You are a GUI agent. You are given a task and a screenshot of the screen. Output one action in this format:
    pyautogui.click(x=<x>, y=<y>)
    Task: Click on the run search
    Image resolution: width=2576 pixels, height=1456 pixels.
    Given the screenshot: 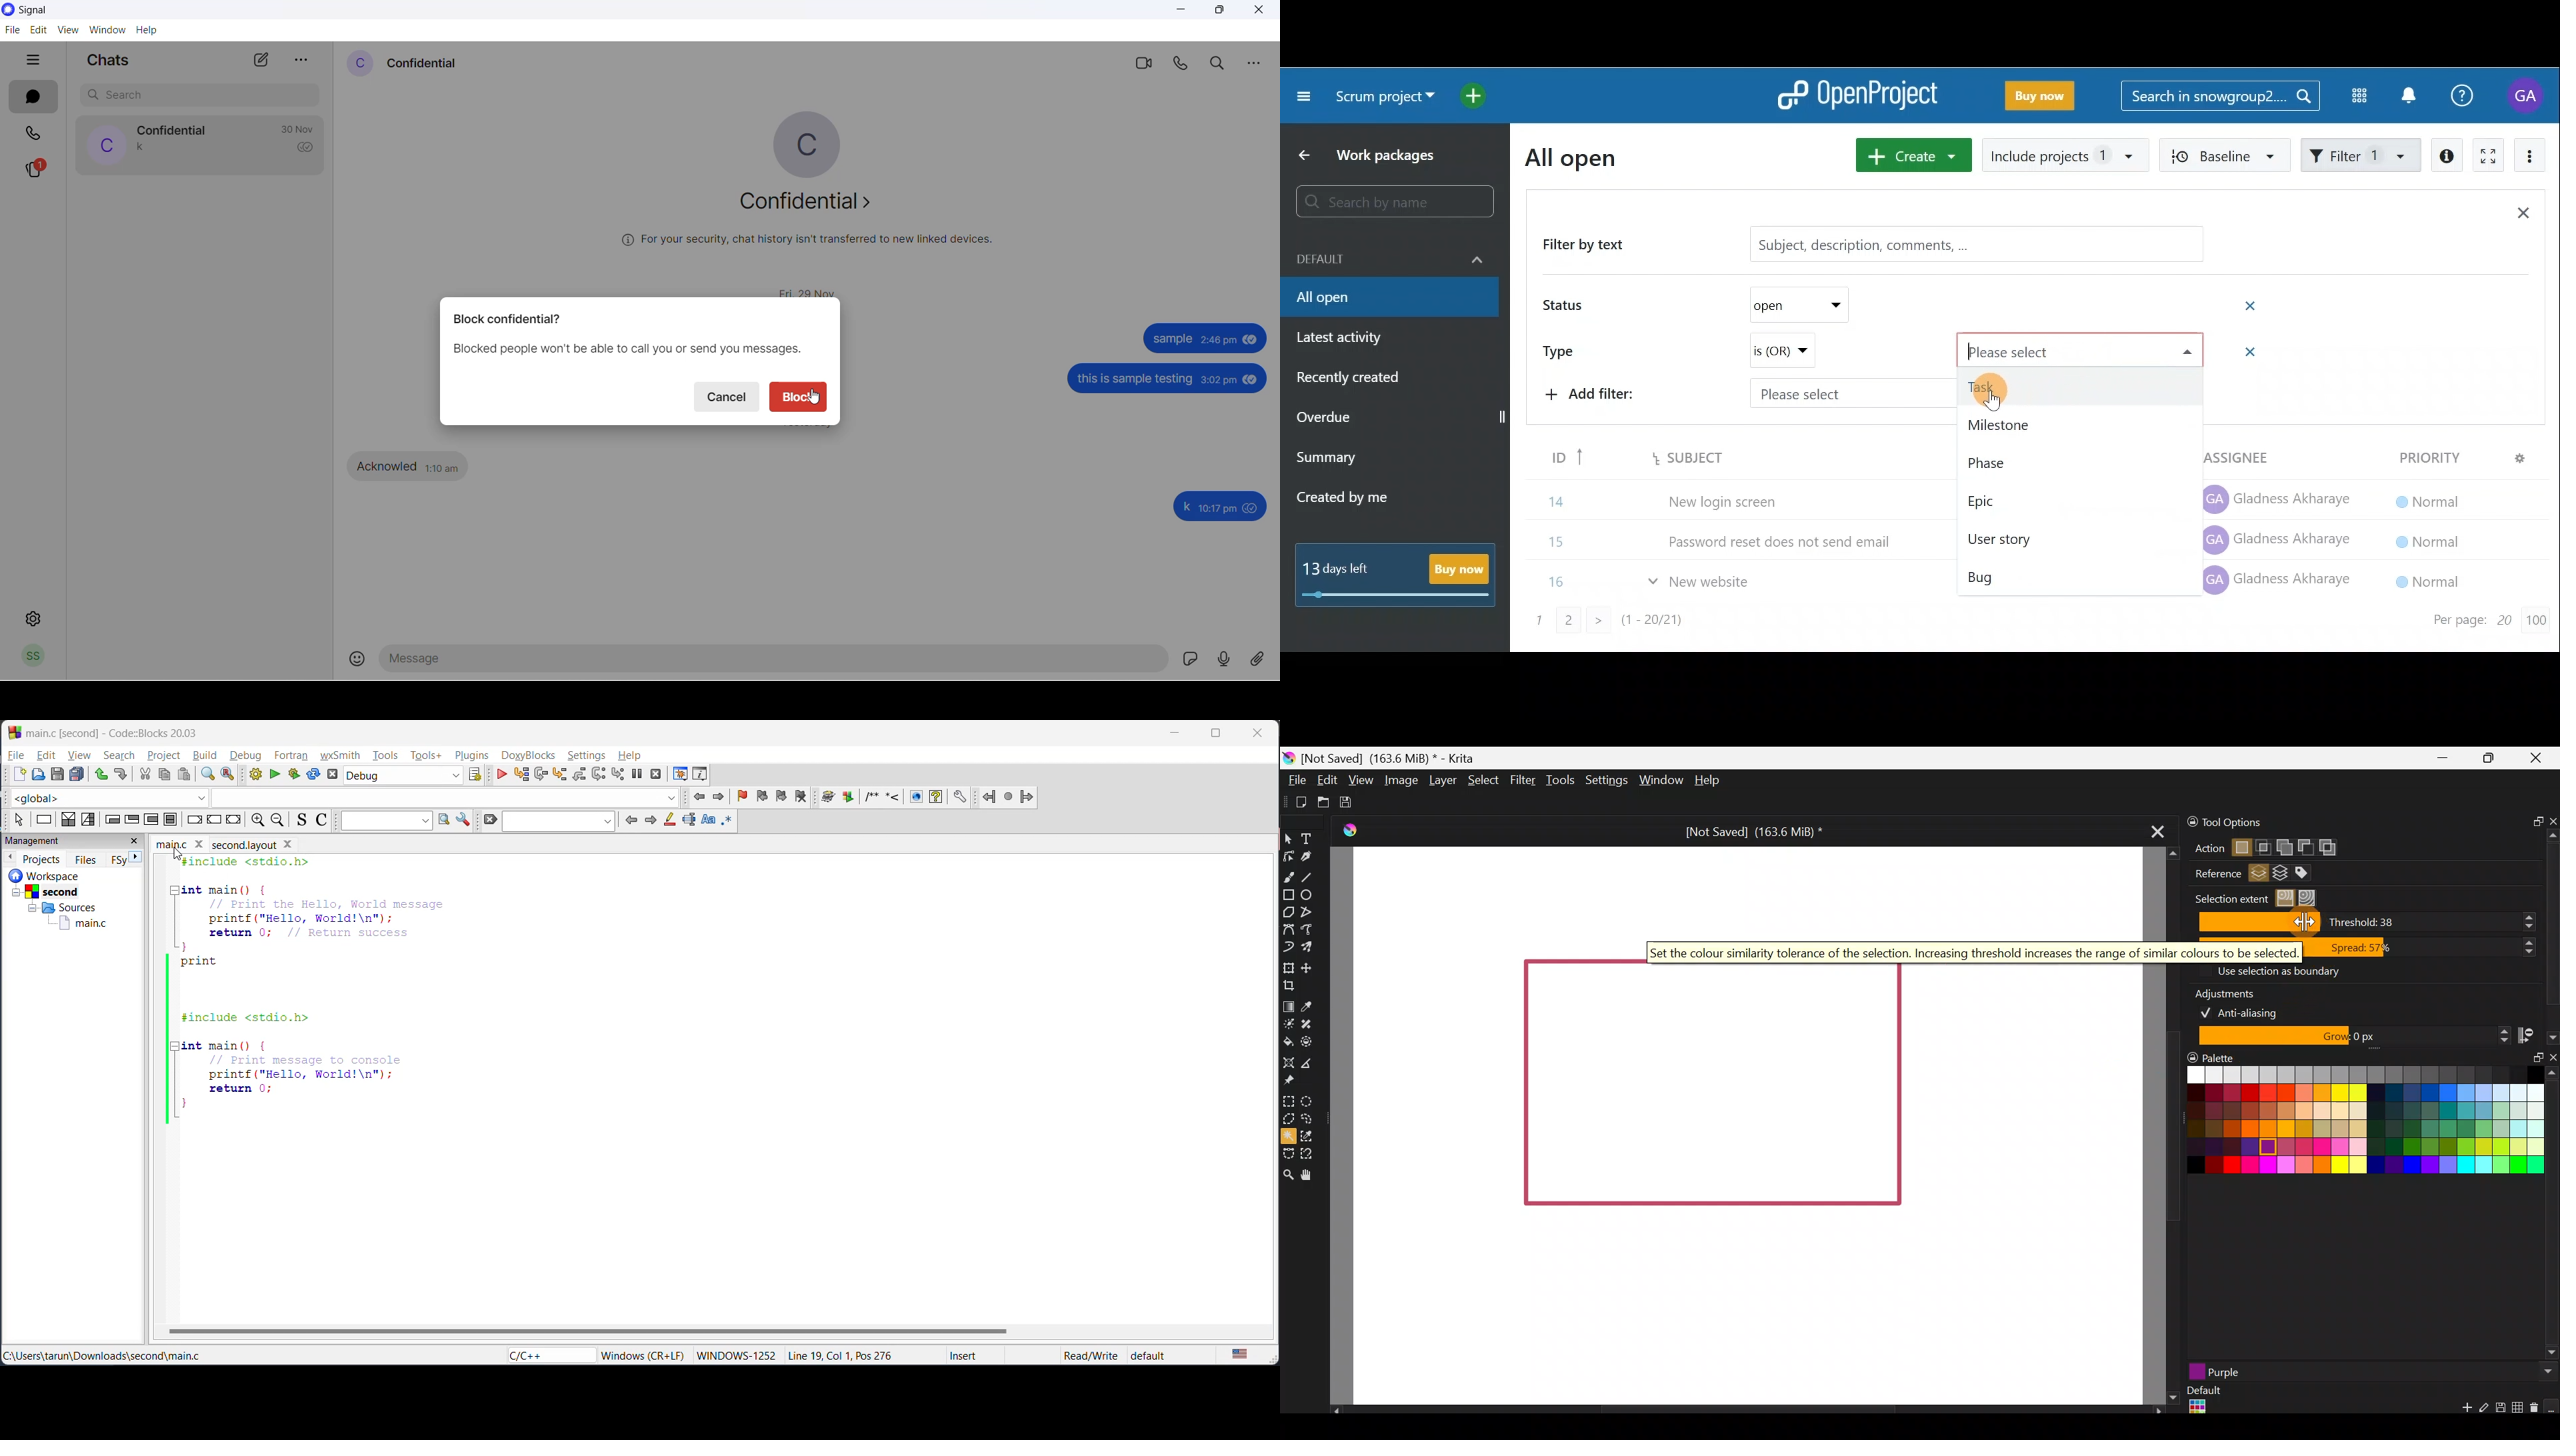 What is the action you would take?
    pyautogui.click(x=442, y=820)
    